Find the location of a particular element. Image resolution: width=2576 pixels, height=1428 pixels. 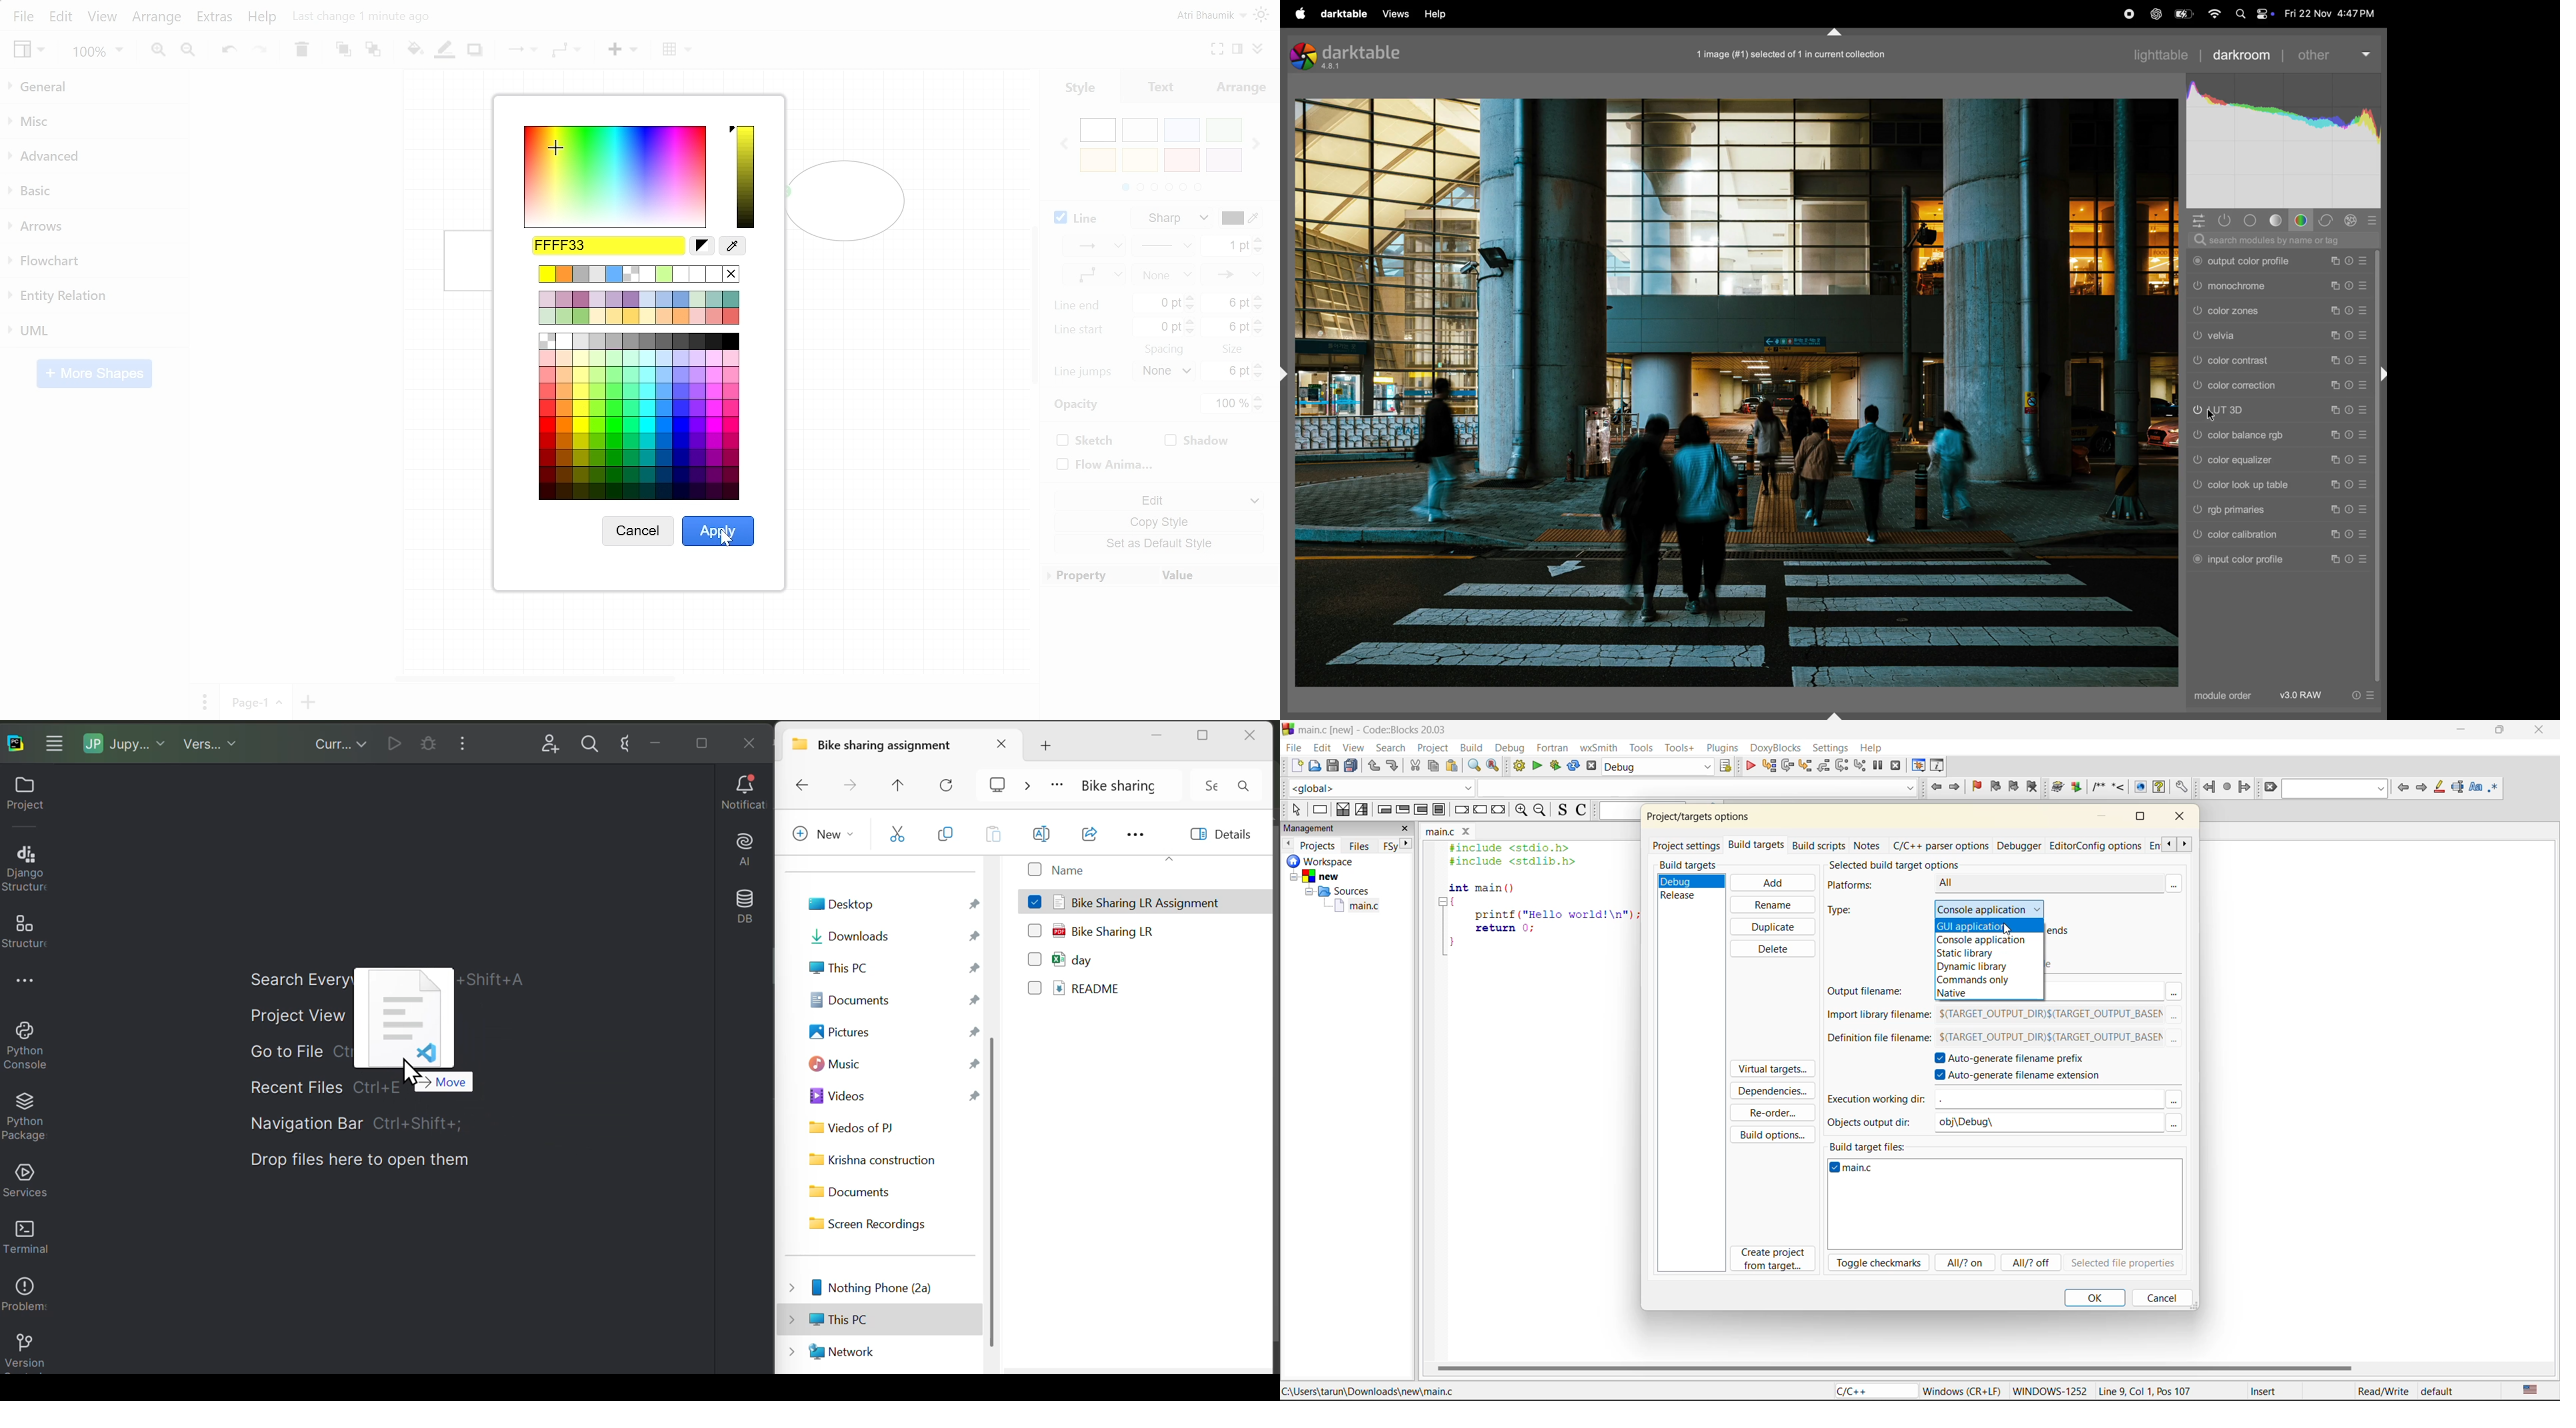

all/?off is located at coordinates (2029, 1262).